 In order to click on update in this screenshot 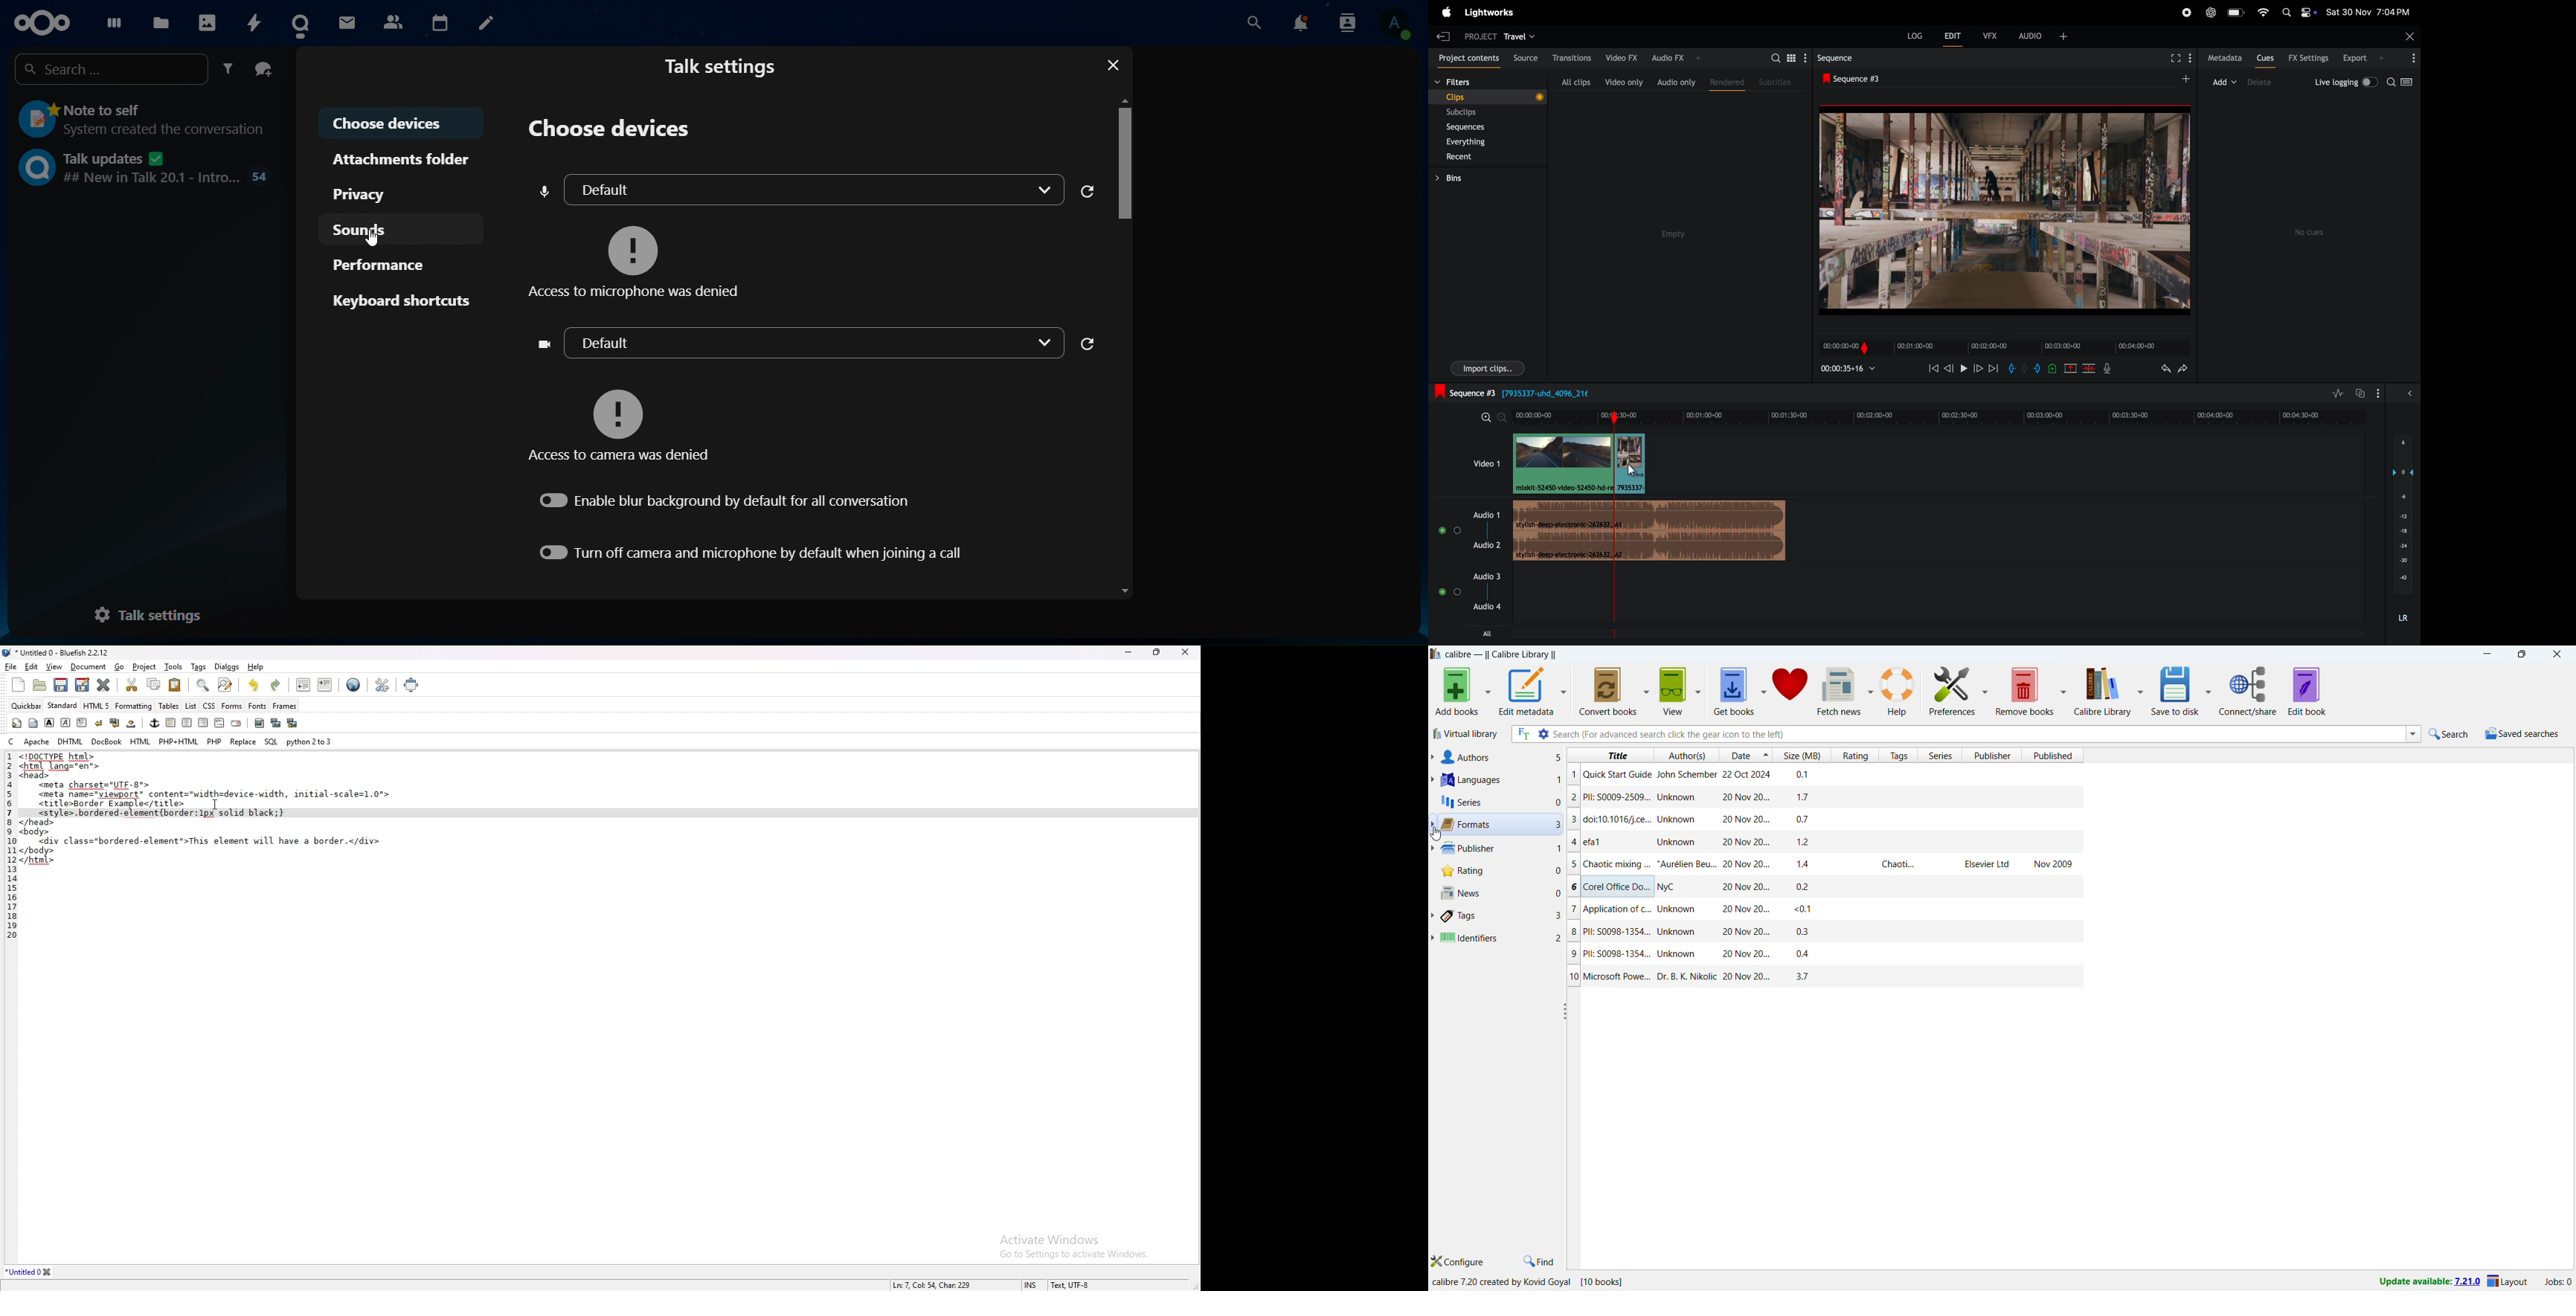, I will do `click(2428, 1281)`.